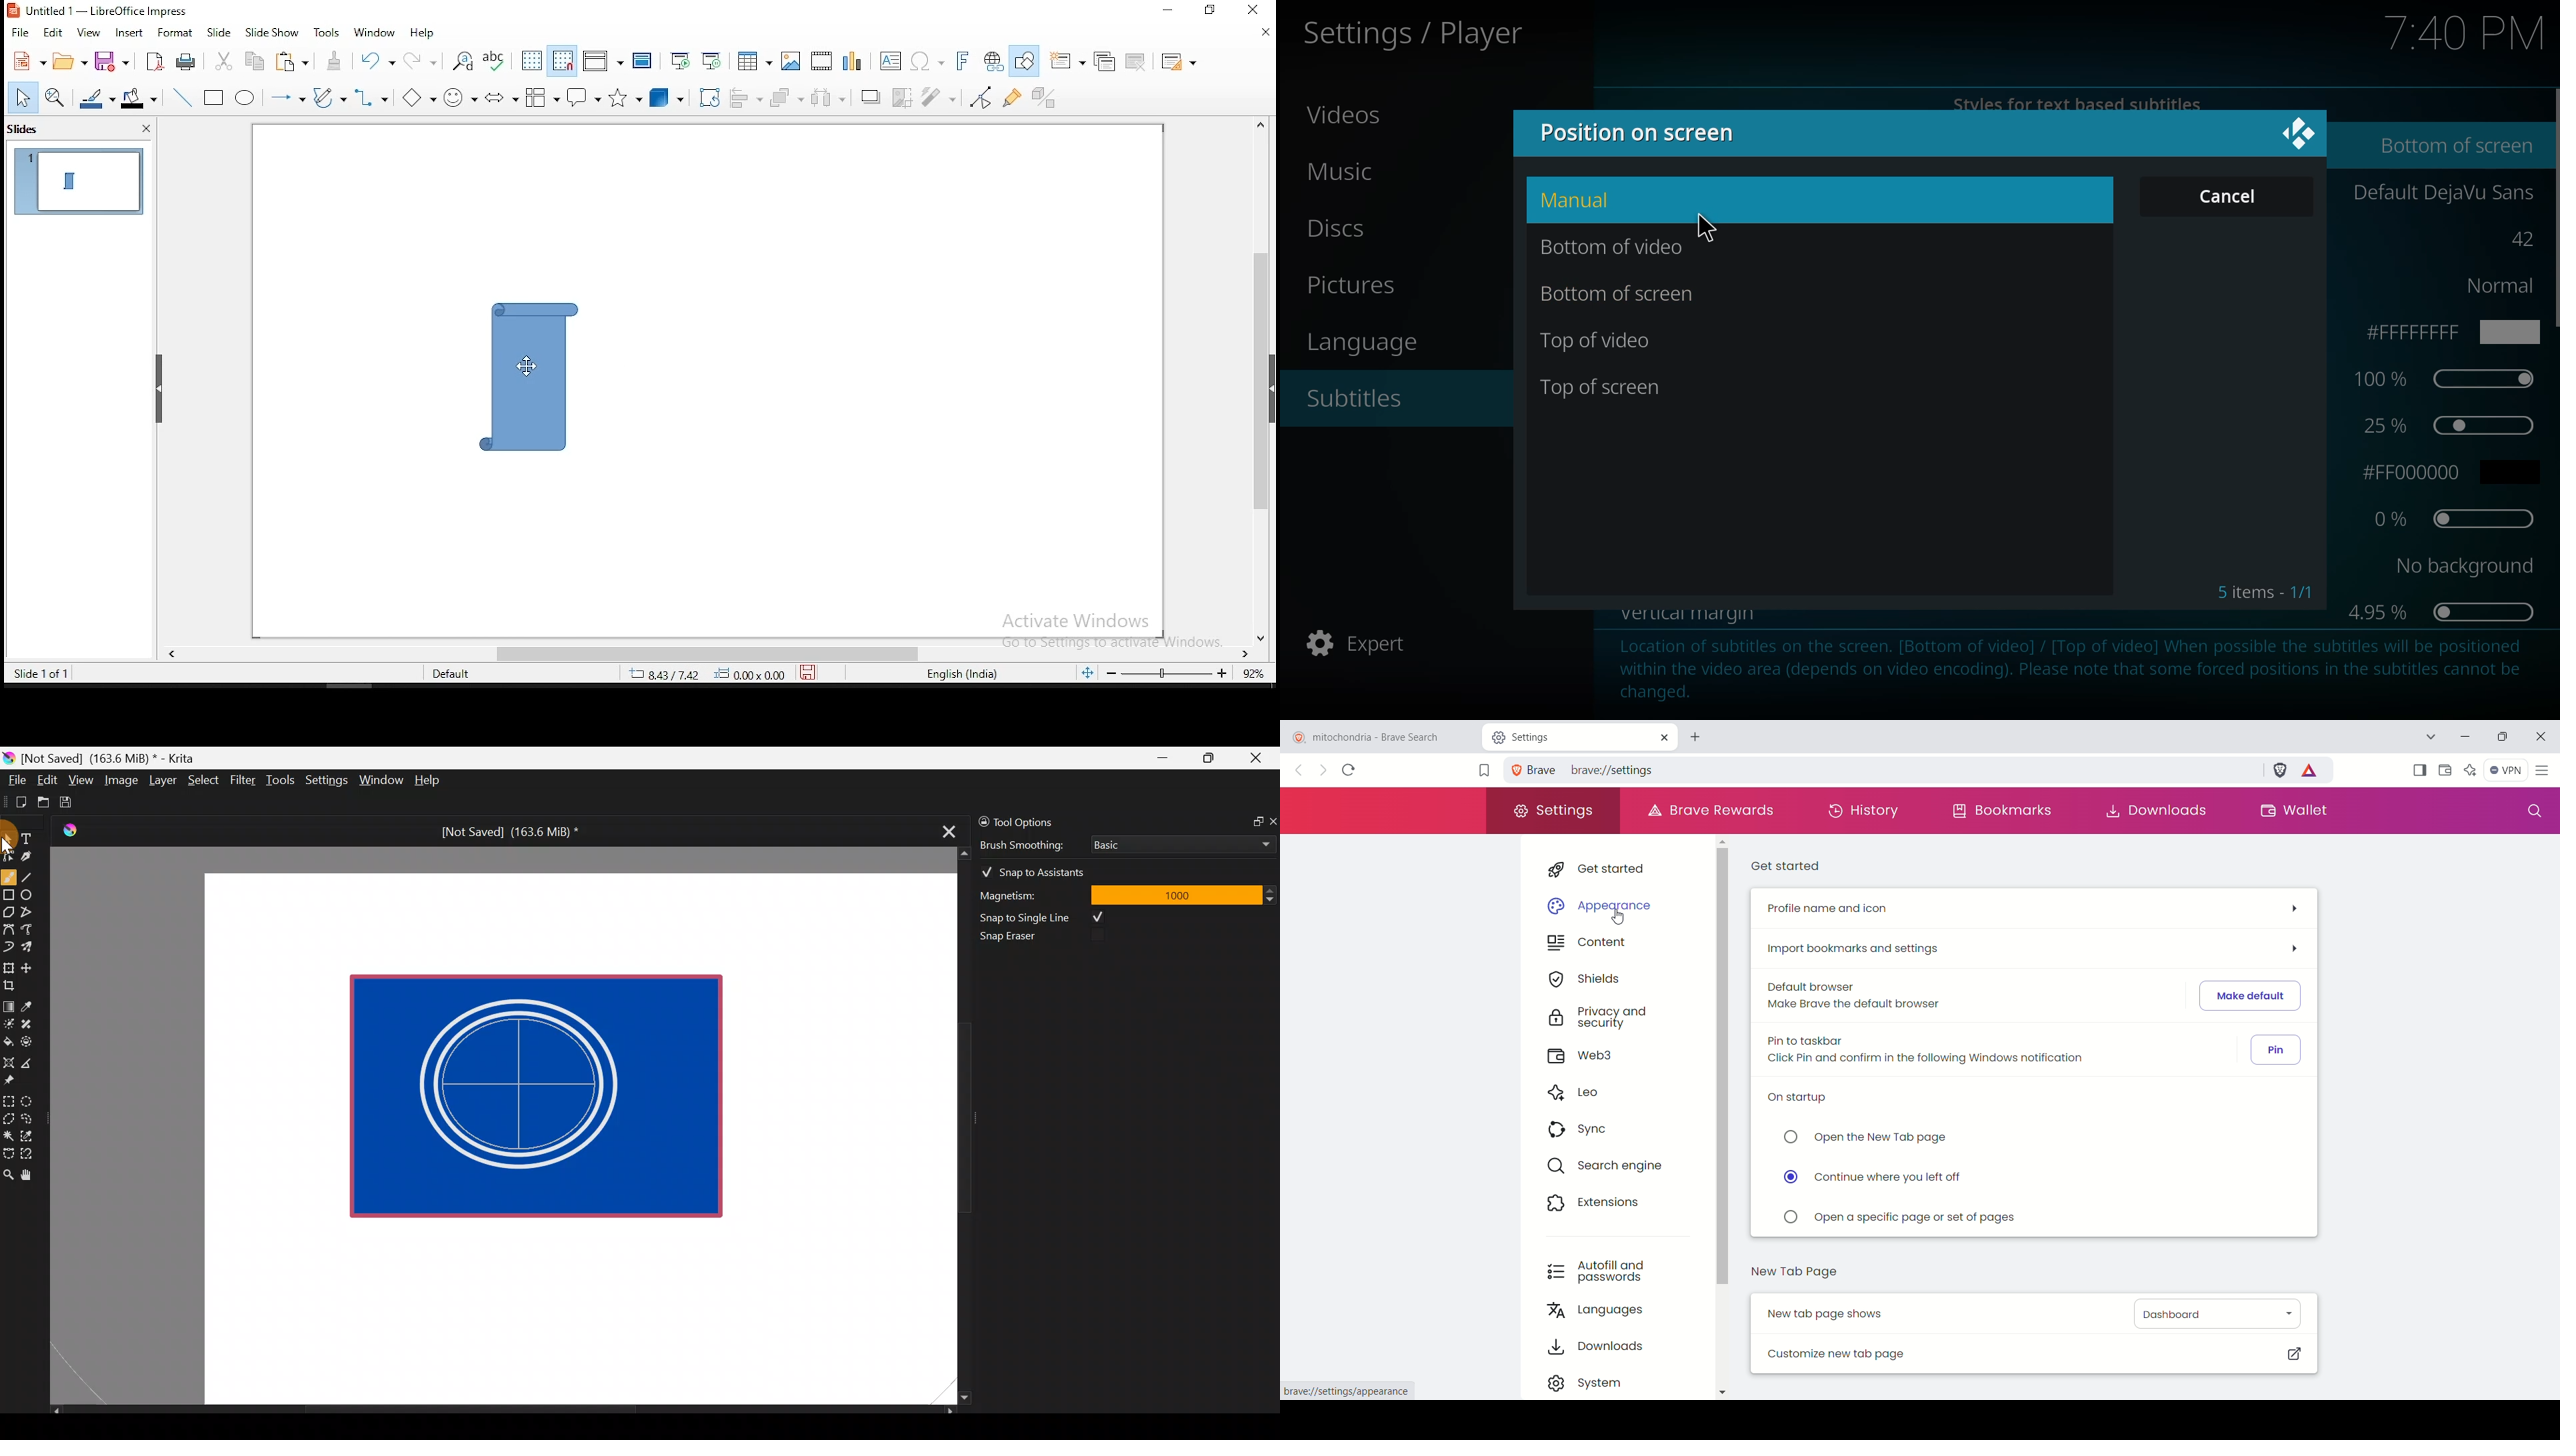  Describe the element at coordinates (1045, 100) in the screenshot. I see `toggle extrusion` at that location.